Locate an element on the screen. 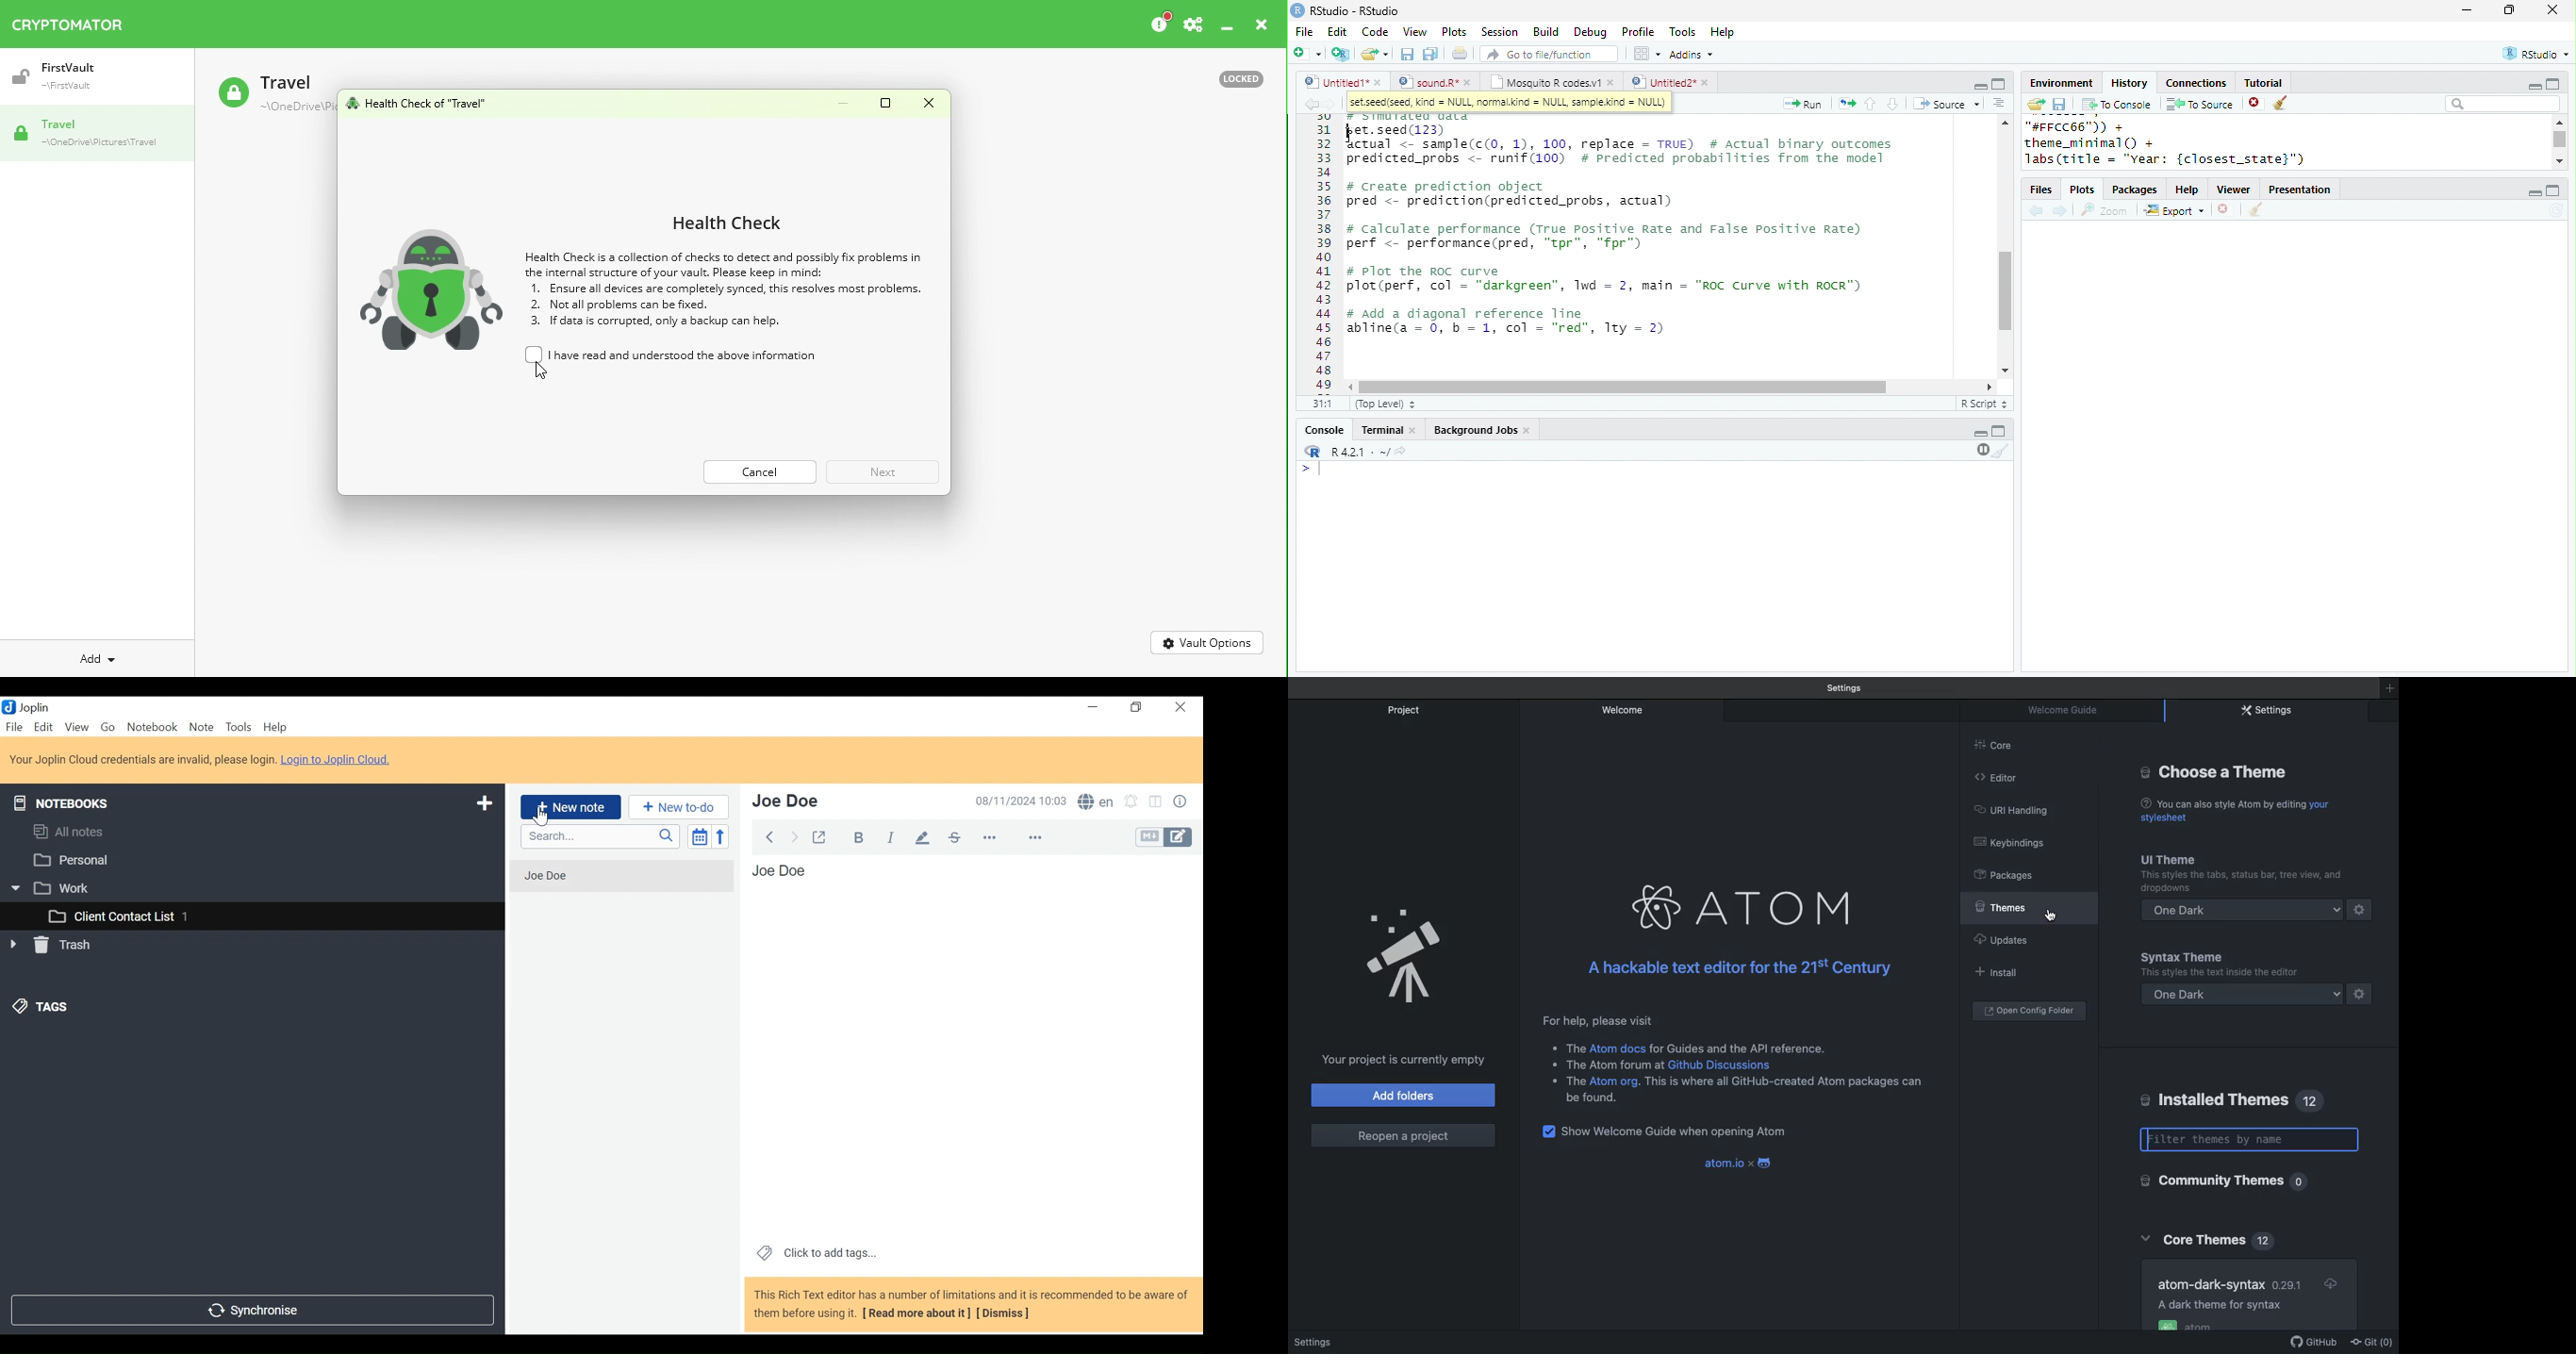 This screenshot has width=2576, height=1372. Italics is located at coordinates (891, 837).